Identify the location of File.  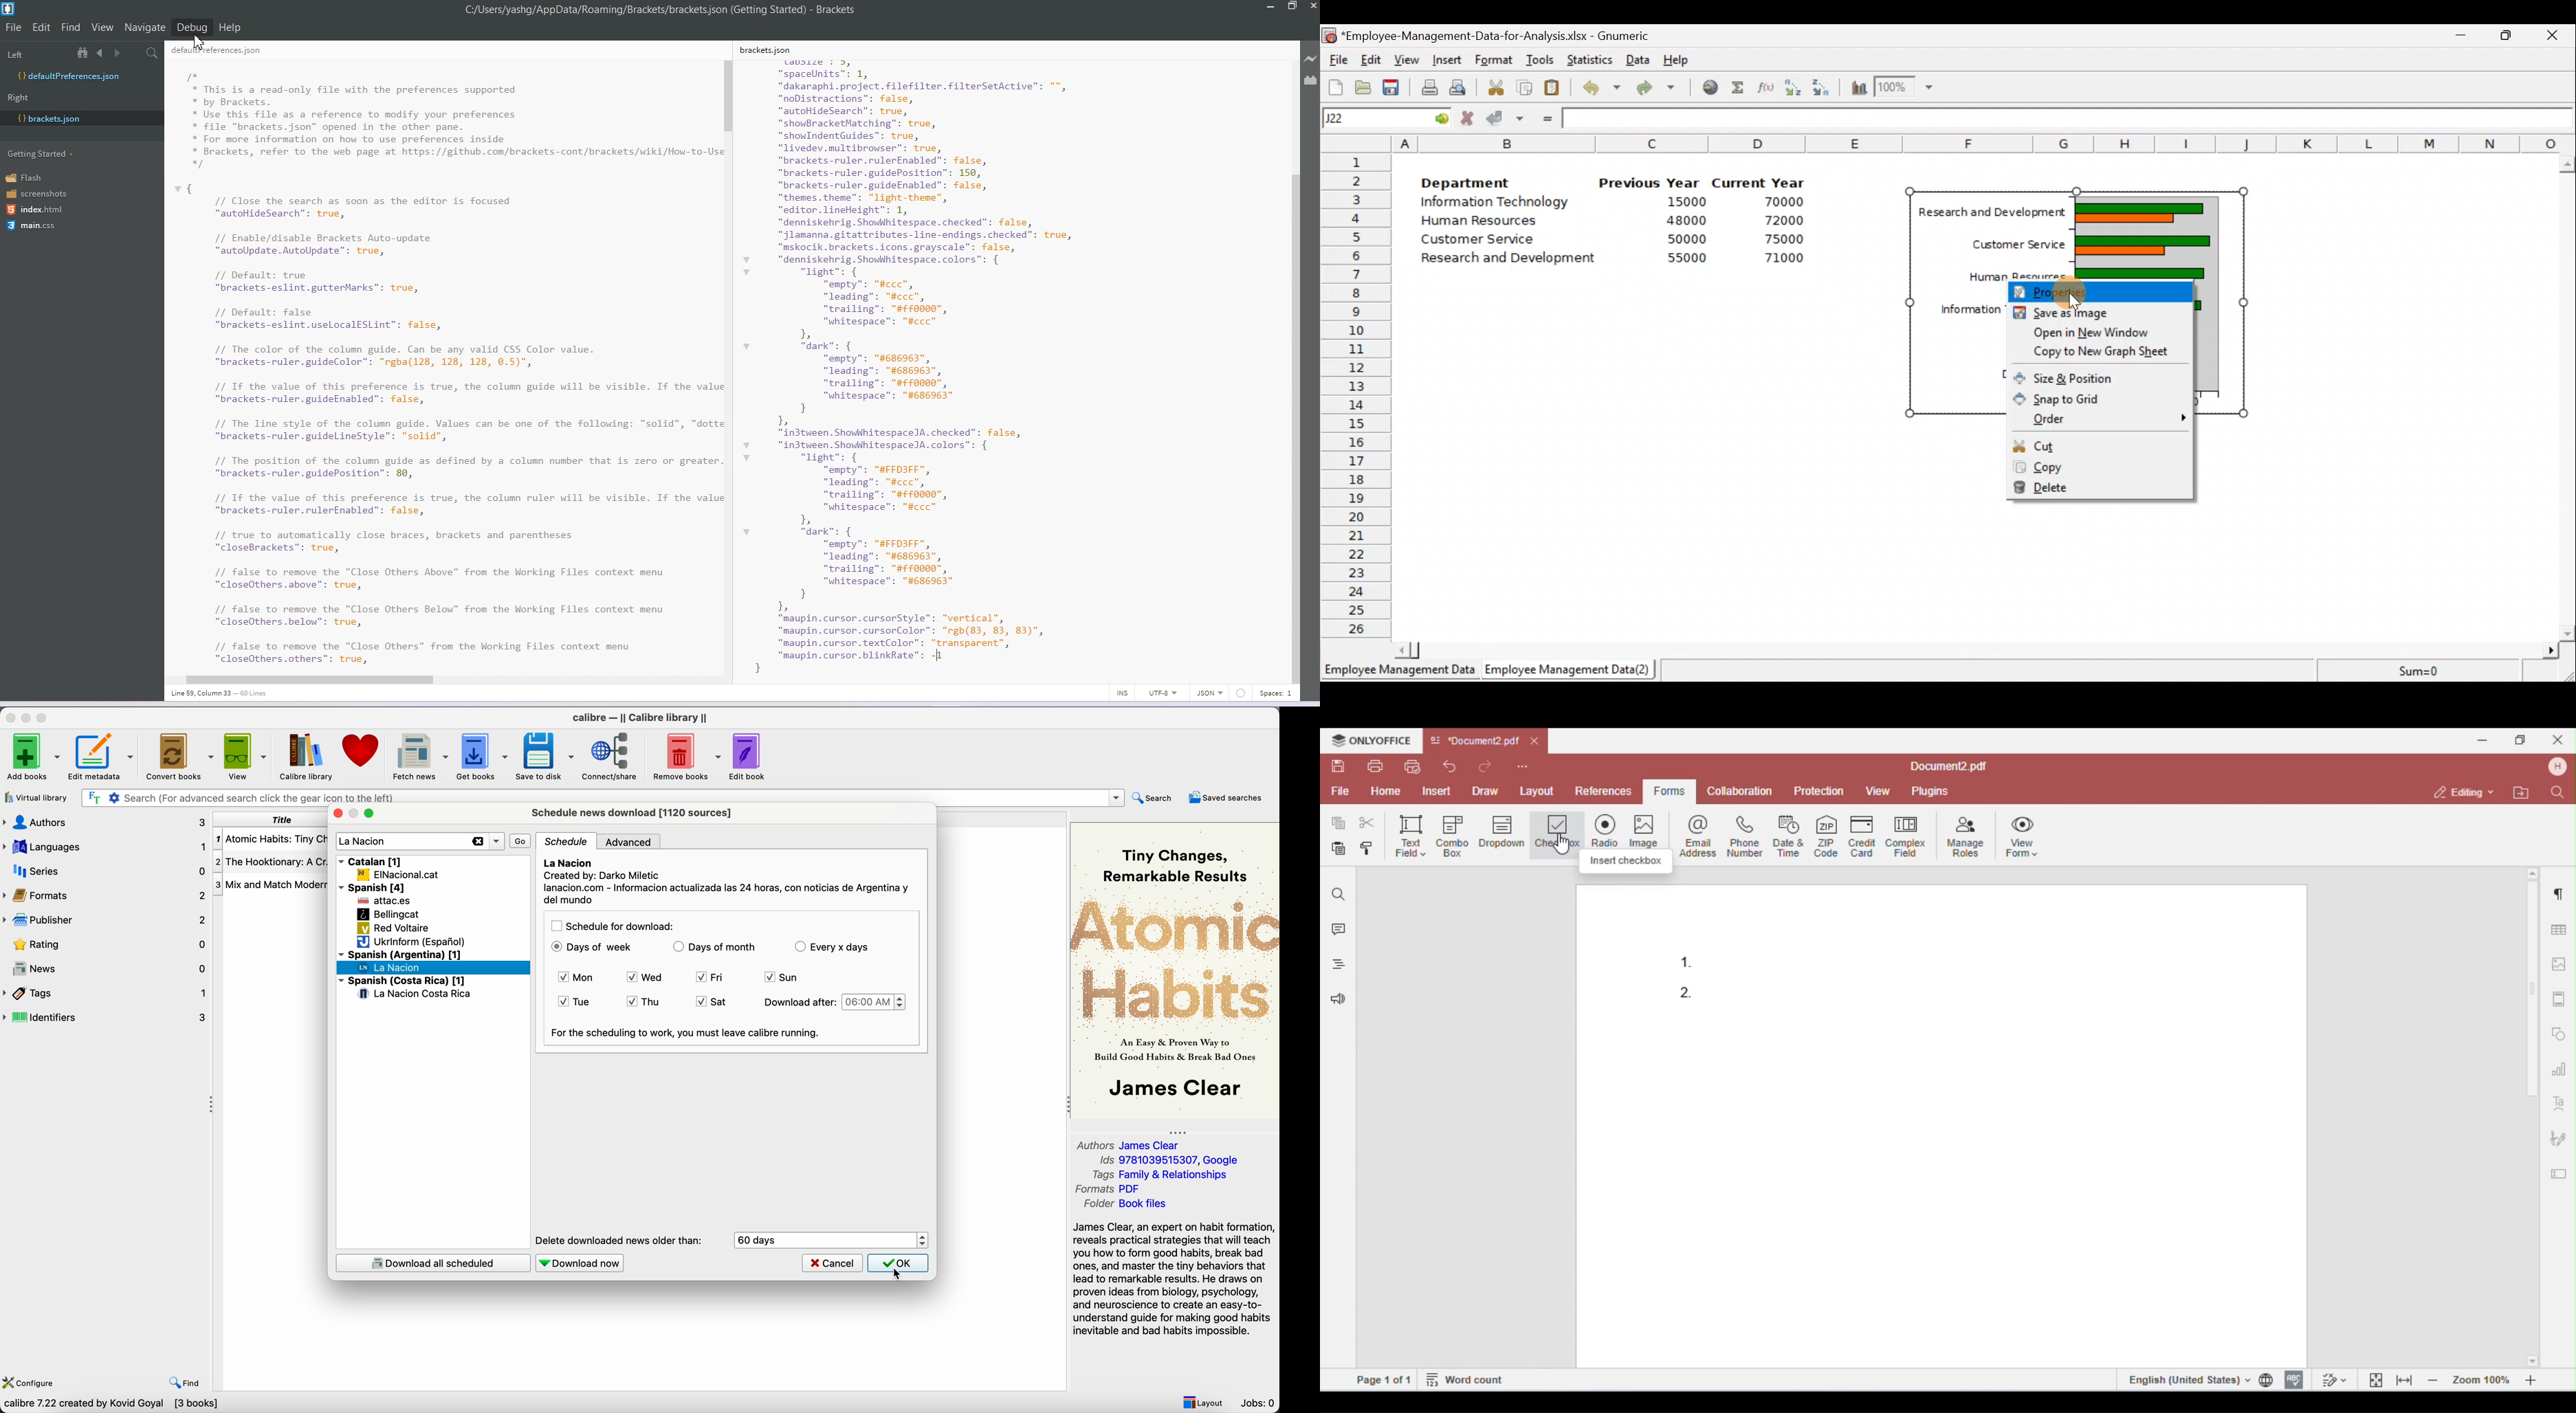
(14, 27).